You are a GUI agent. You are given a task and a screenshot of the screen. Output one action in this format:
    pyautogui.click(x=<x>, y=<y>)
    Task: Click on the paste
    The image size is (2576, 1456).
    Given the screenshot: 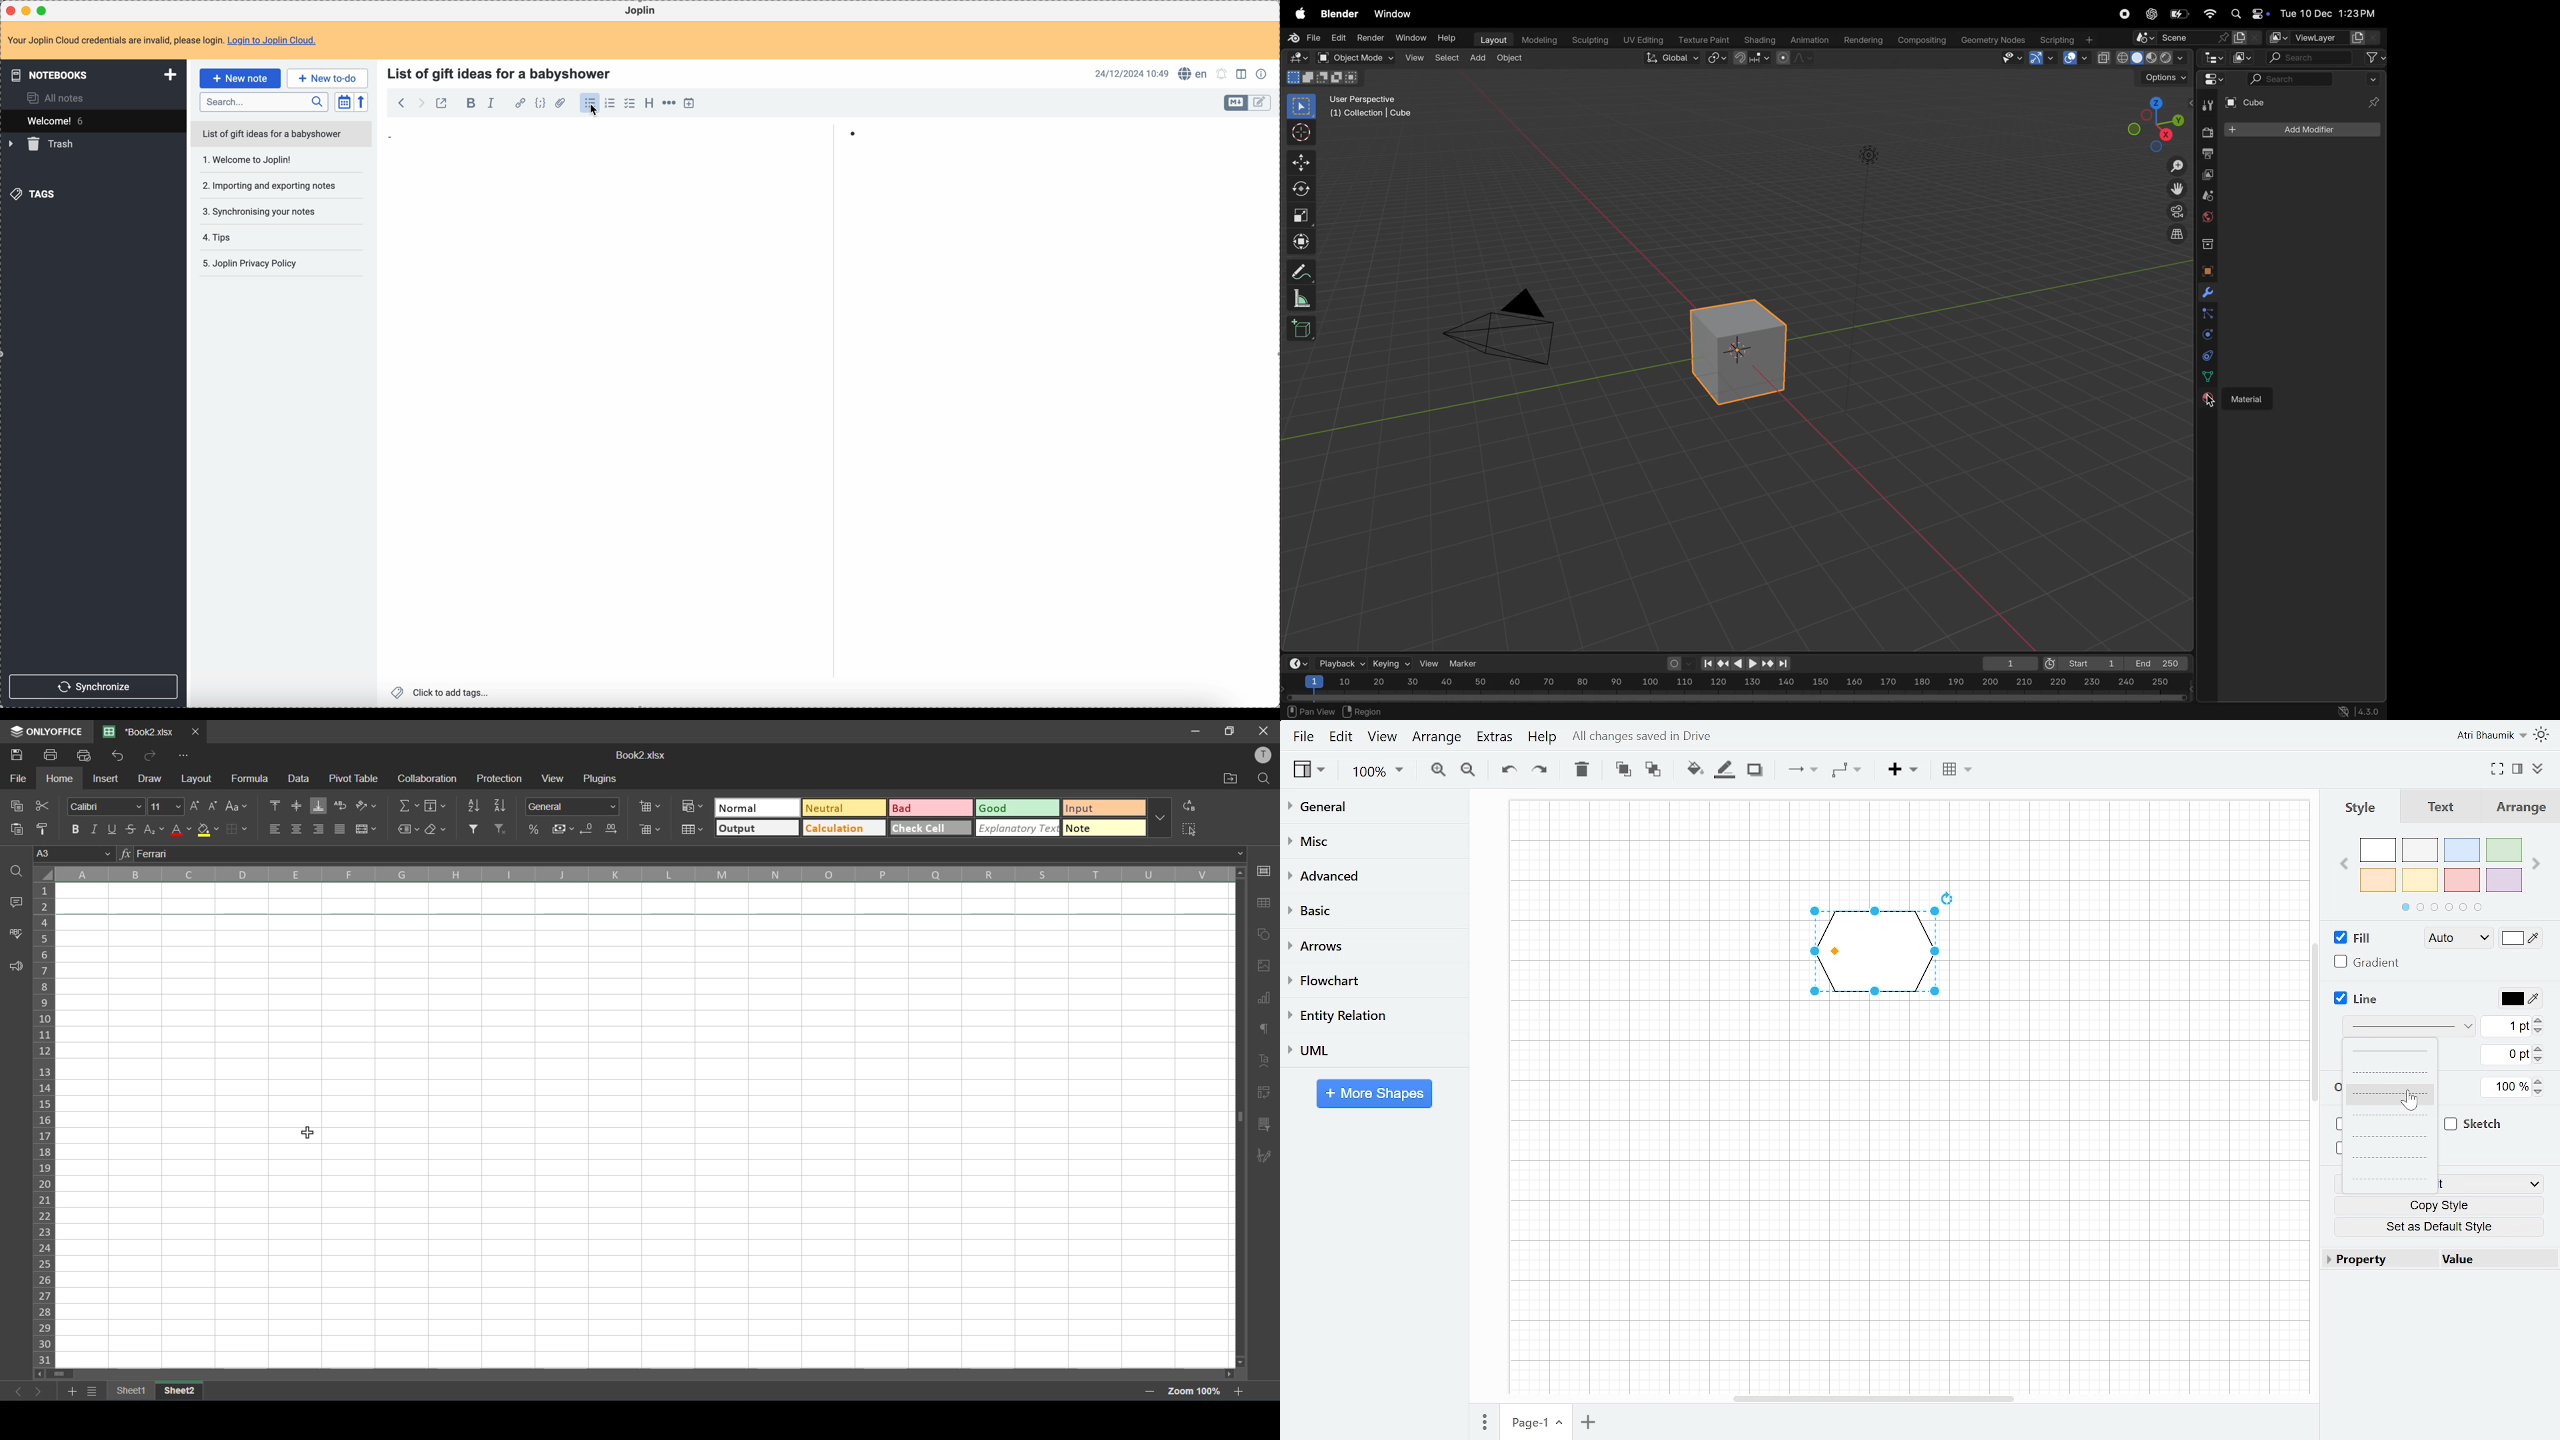 What is the action you would take?
    pyautogui.click(x=15, y=828)
    